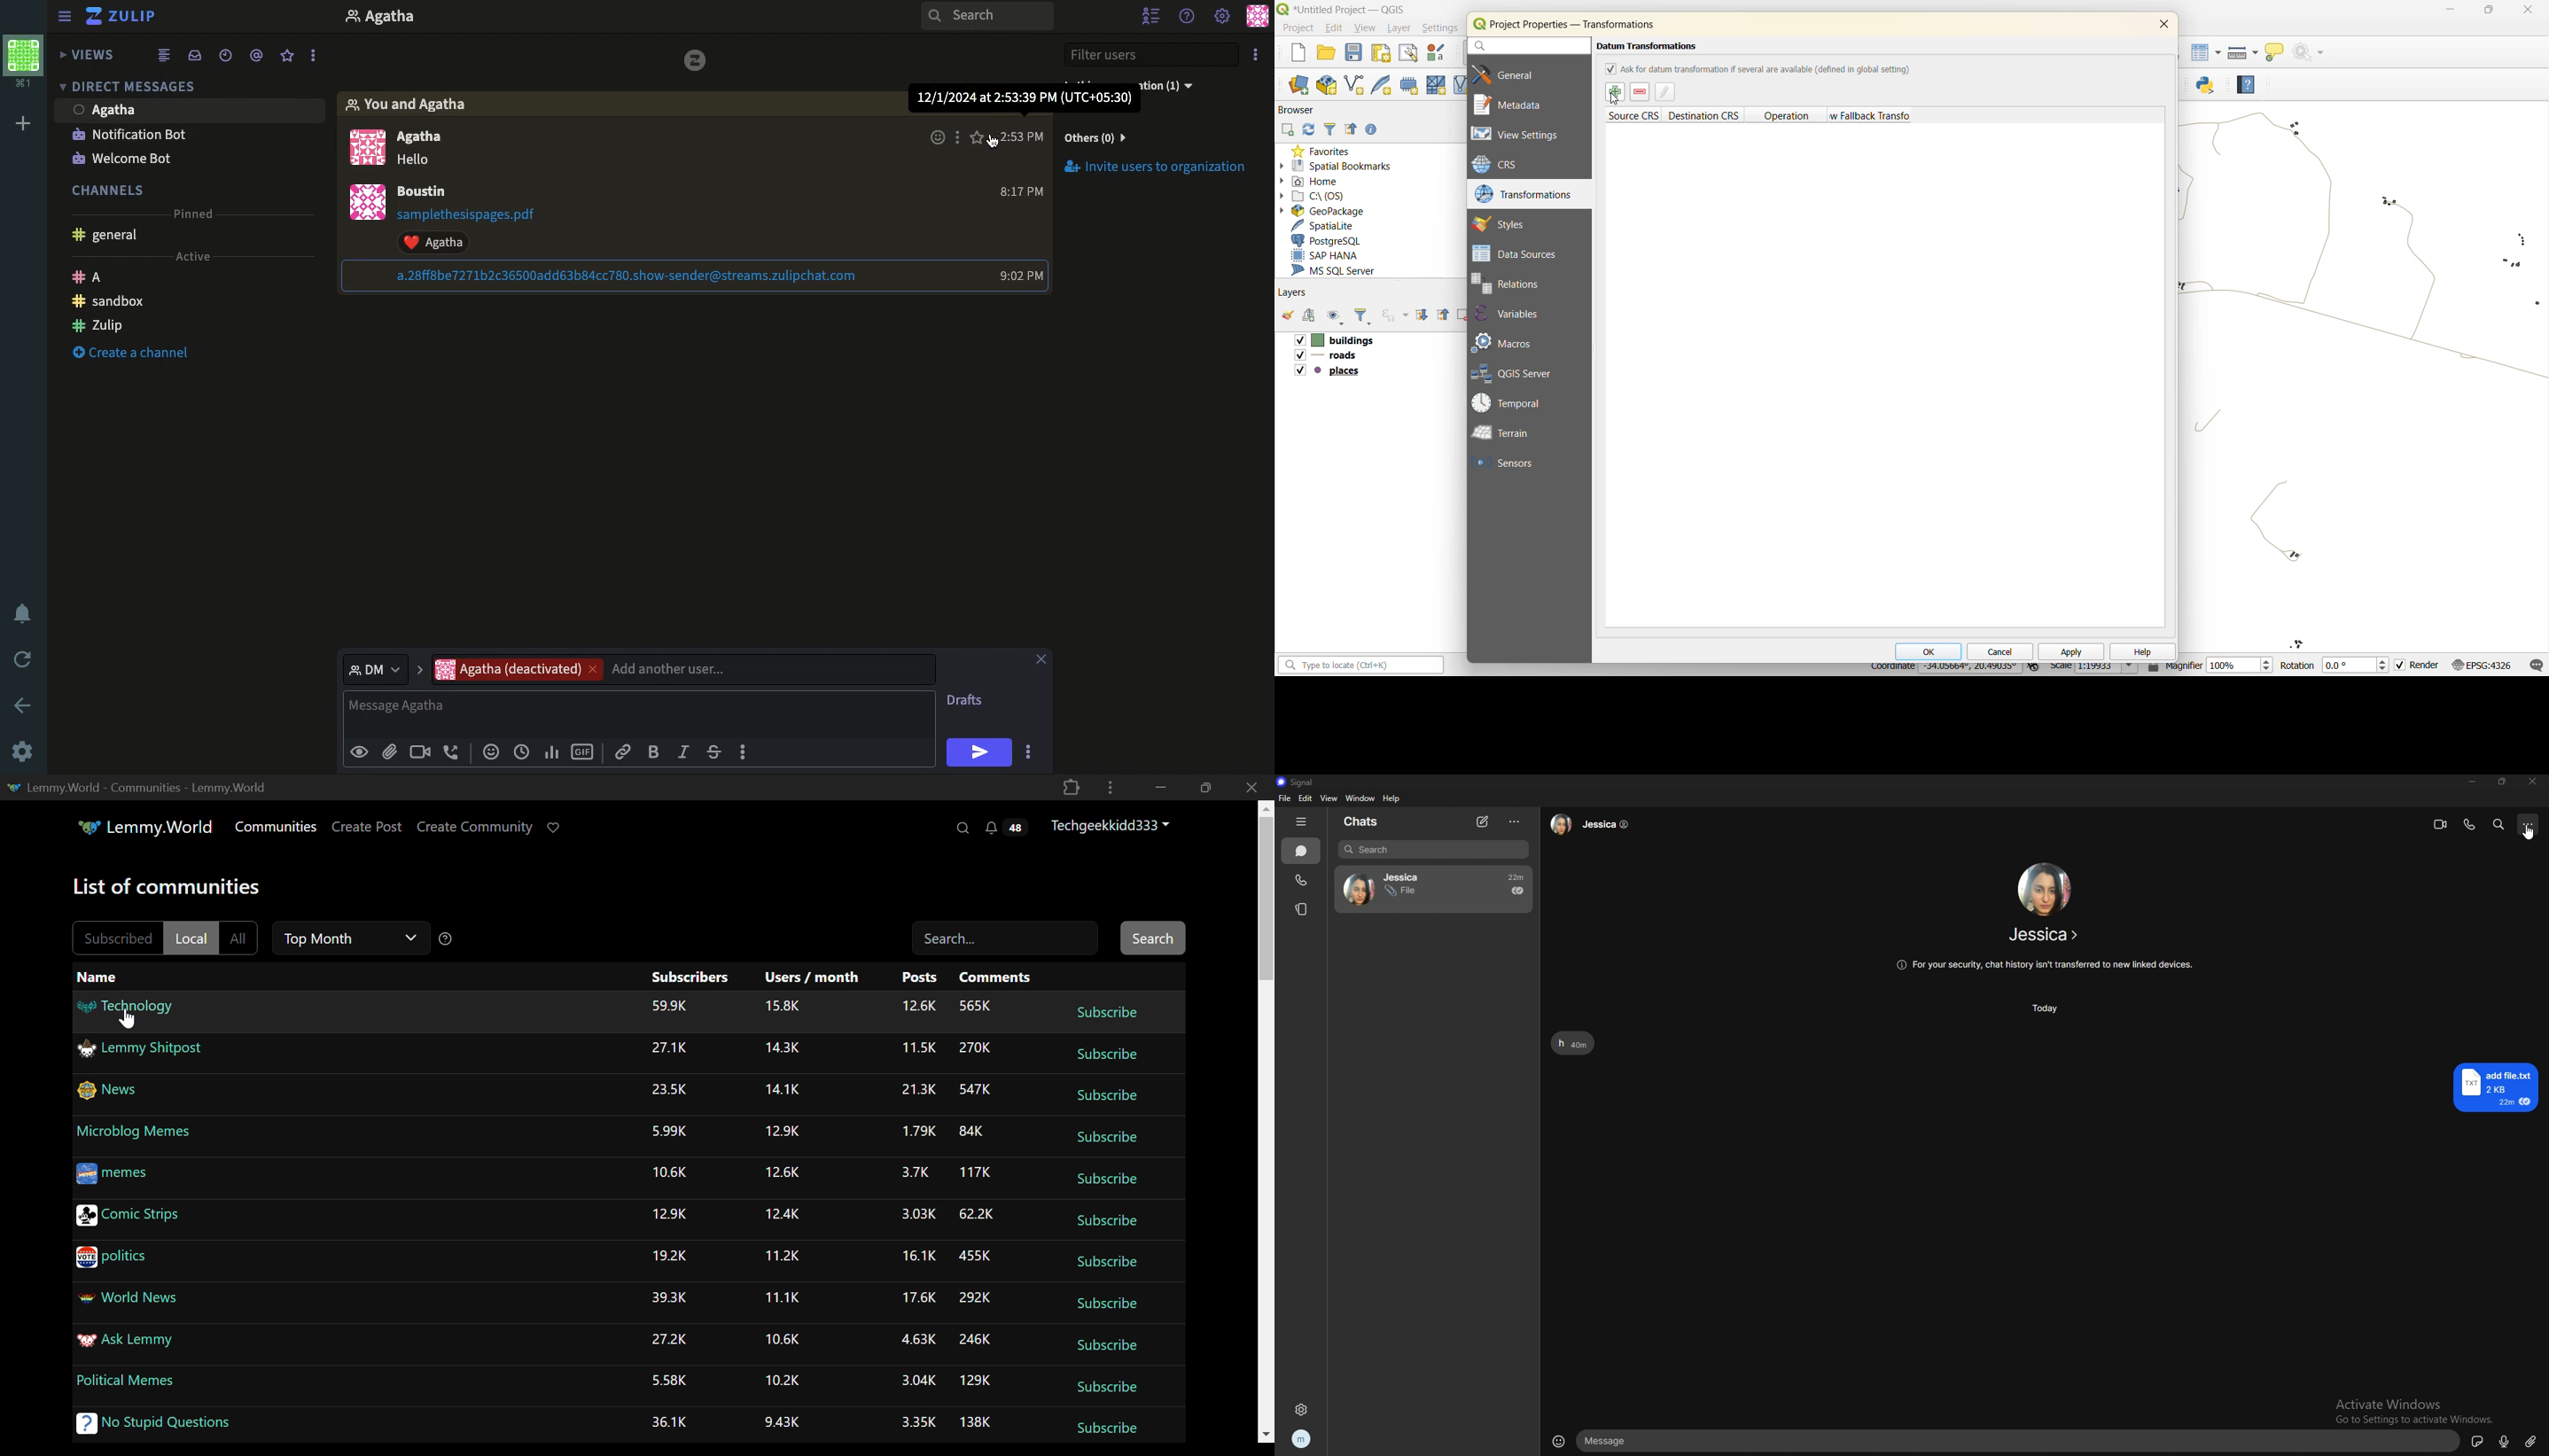 The height and width of the screenshot is (1456, 2576). Describe the element at coordinates (1282, 9) in the screenshot. I see `logo` at that location.